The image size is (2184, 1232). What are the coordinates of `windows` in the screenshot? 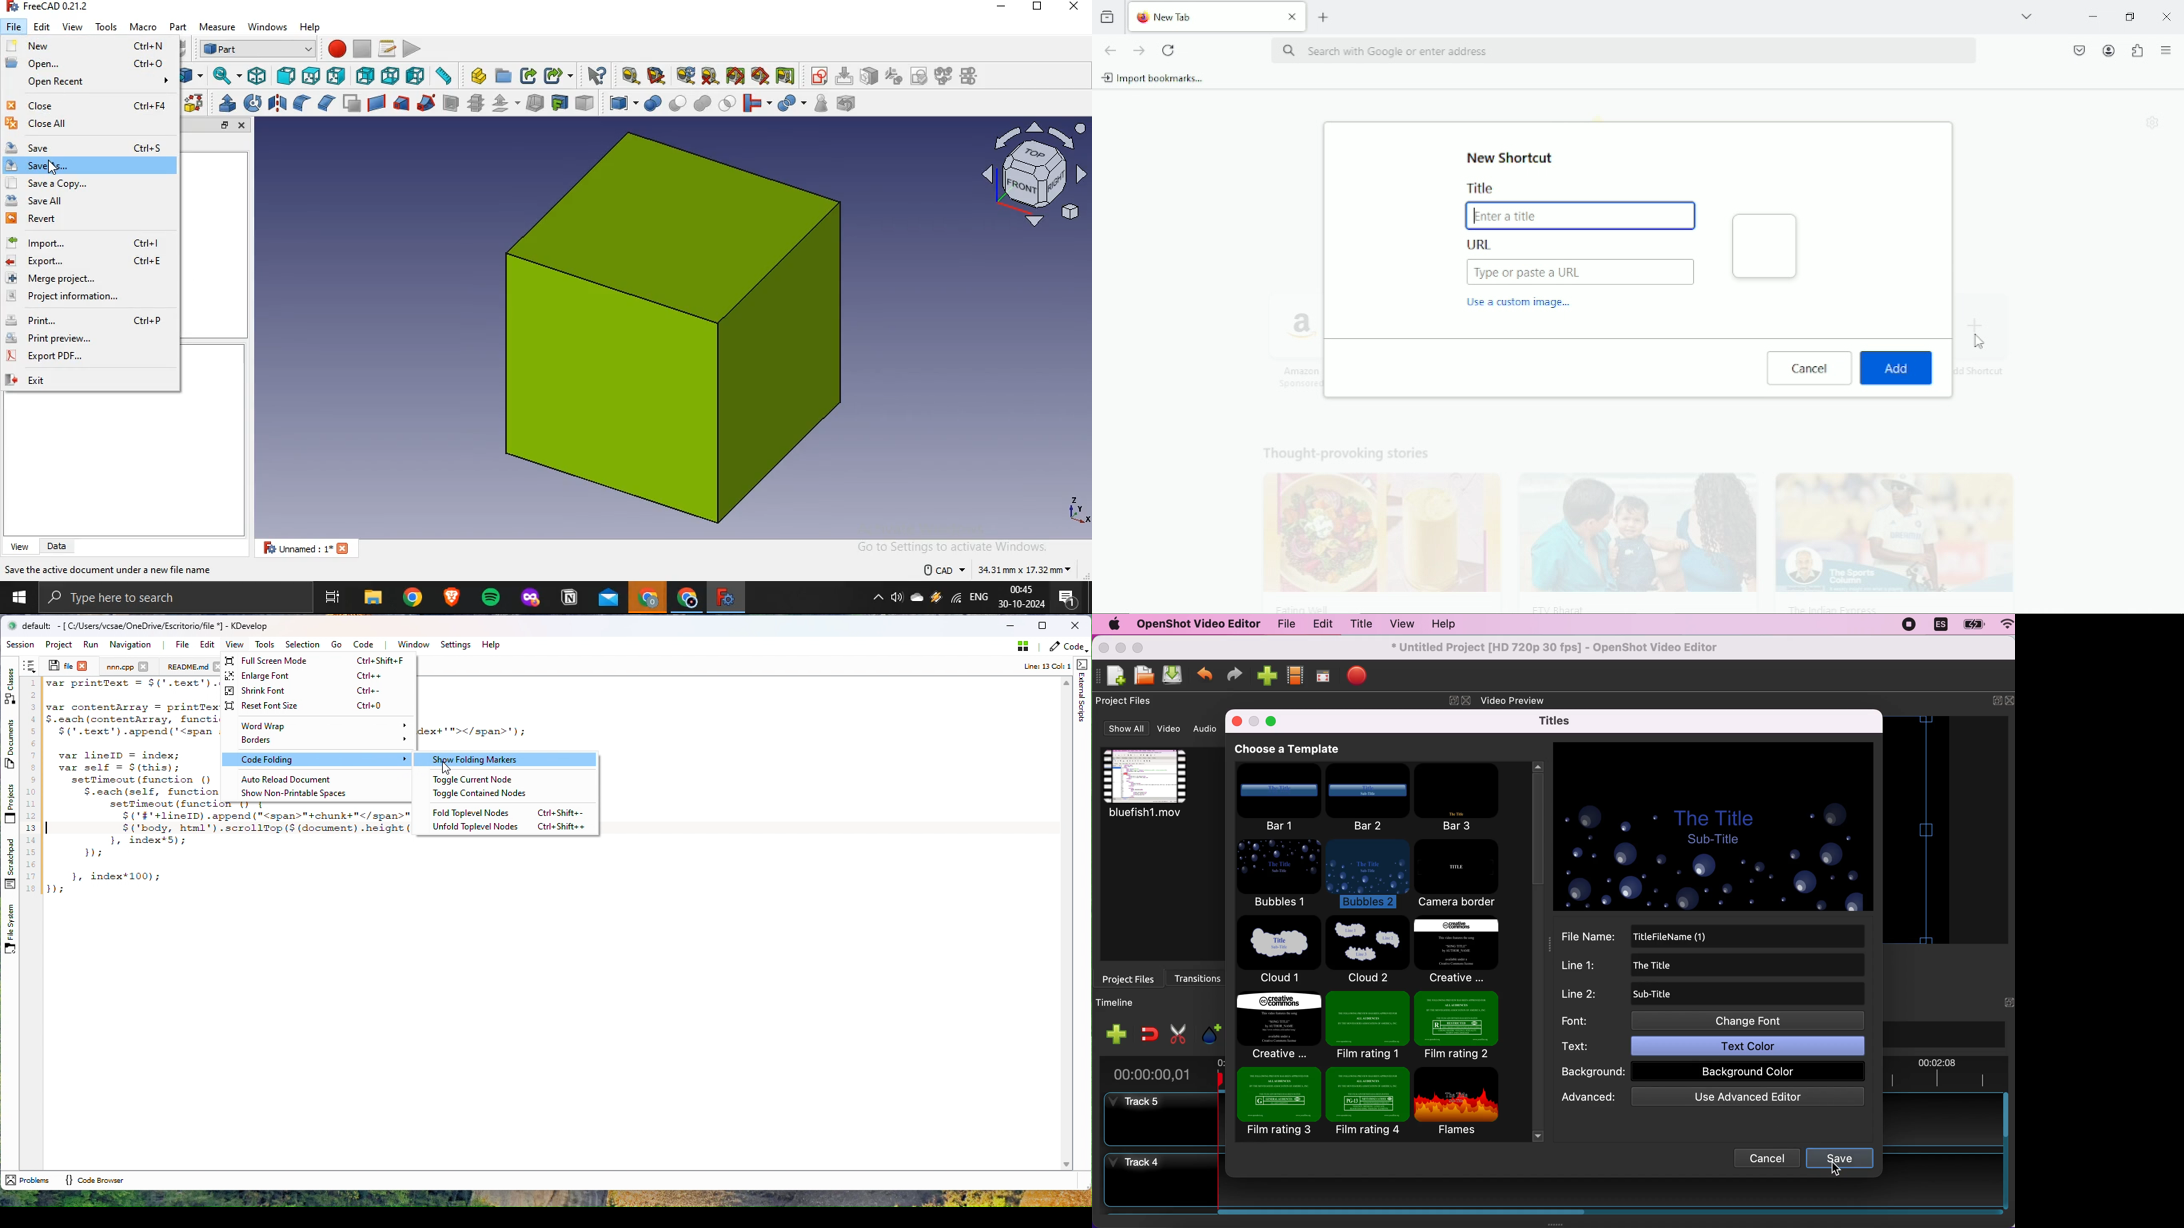 It's located at (268, 26).